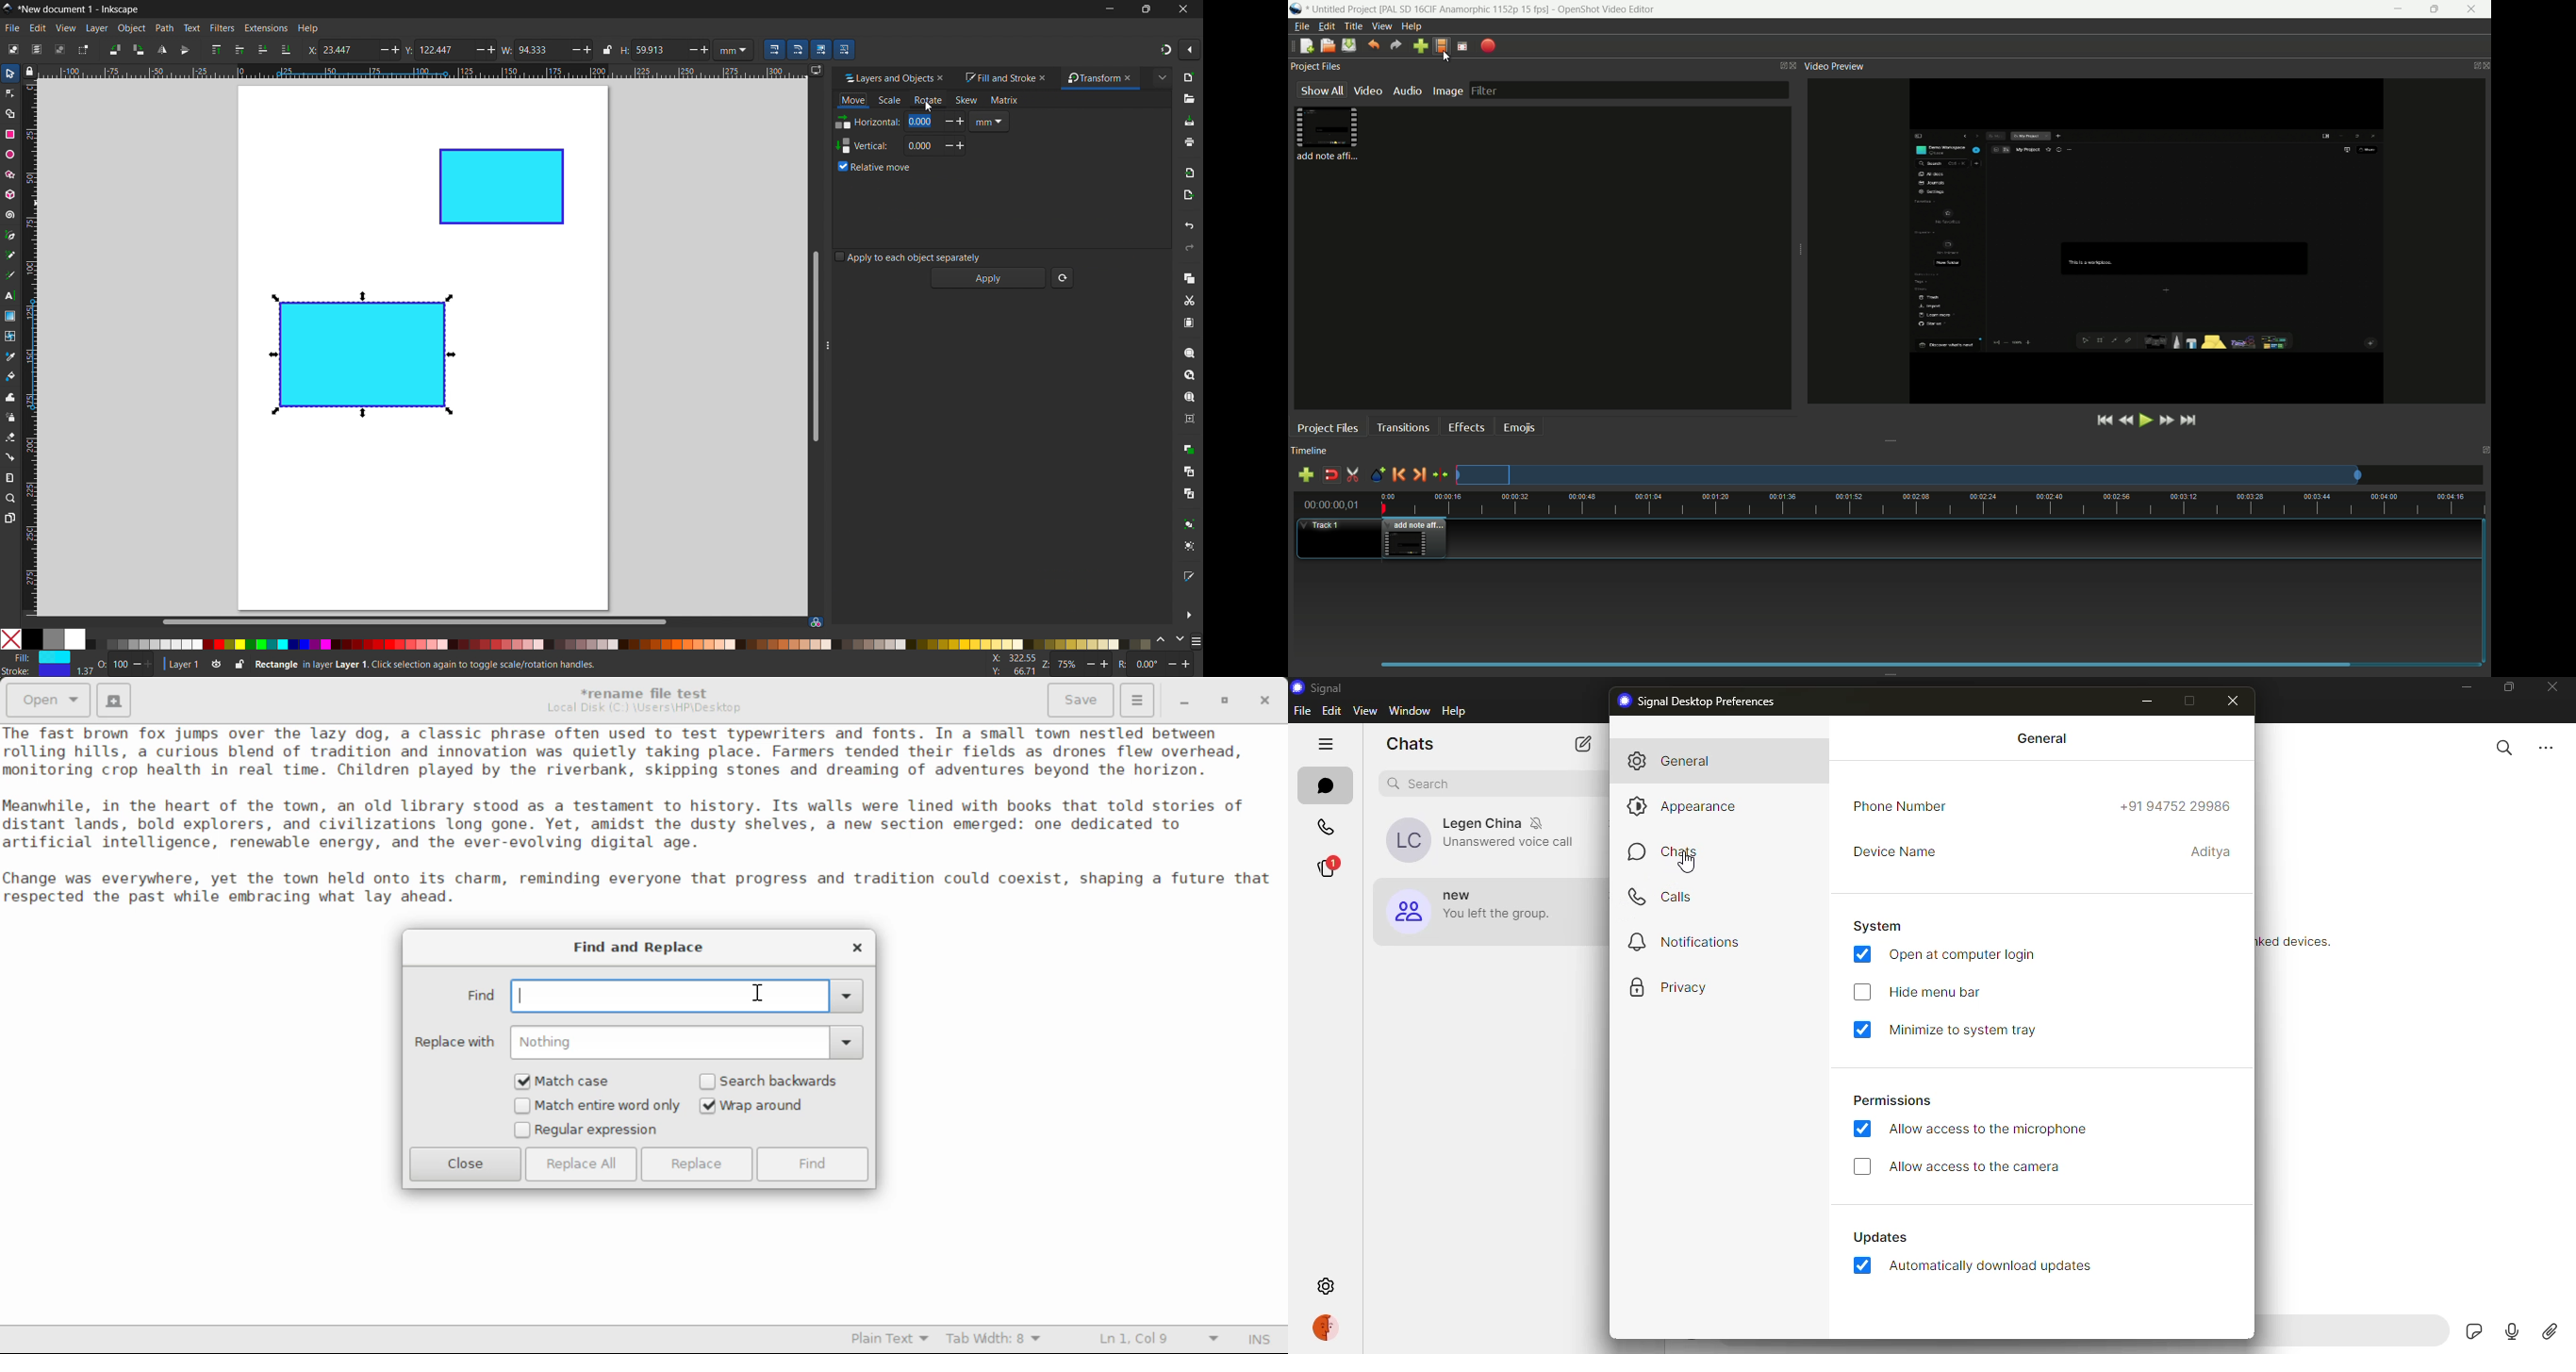  Describe the element at coordinates (1883, 1238) in the screenshot. I see `updates` at that location.